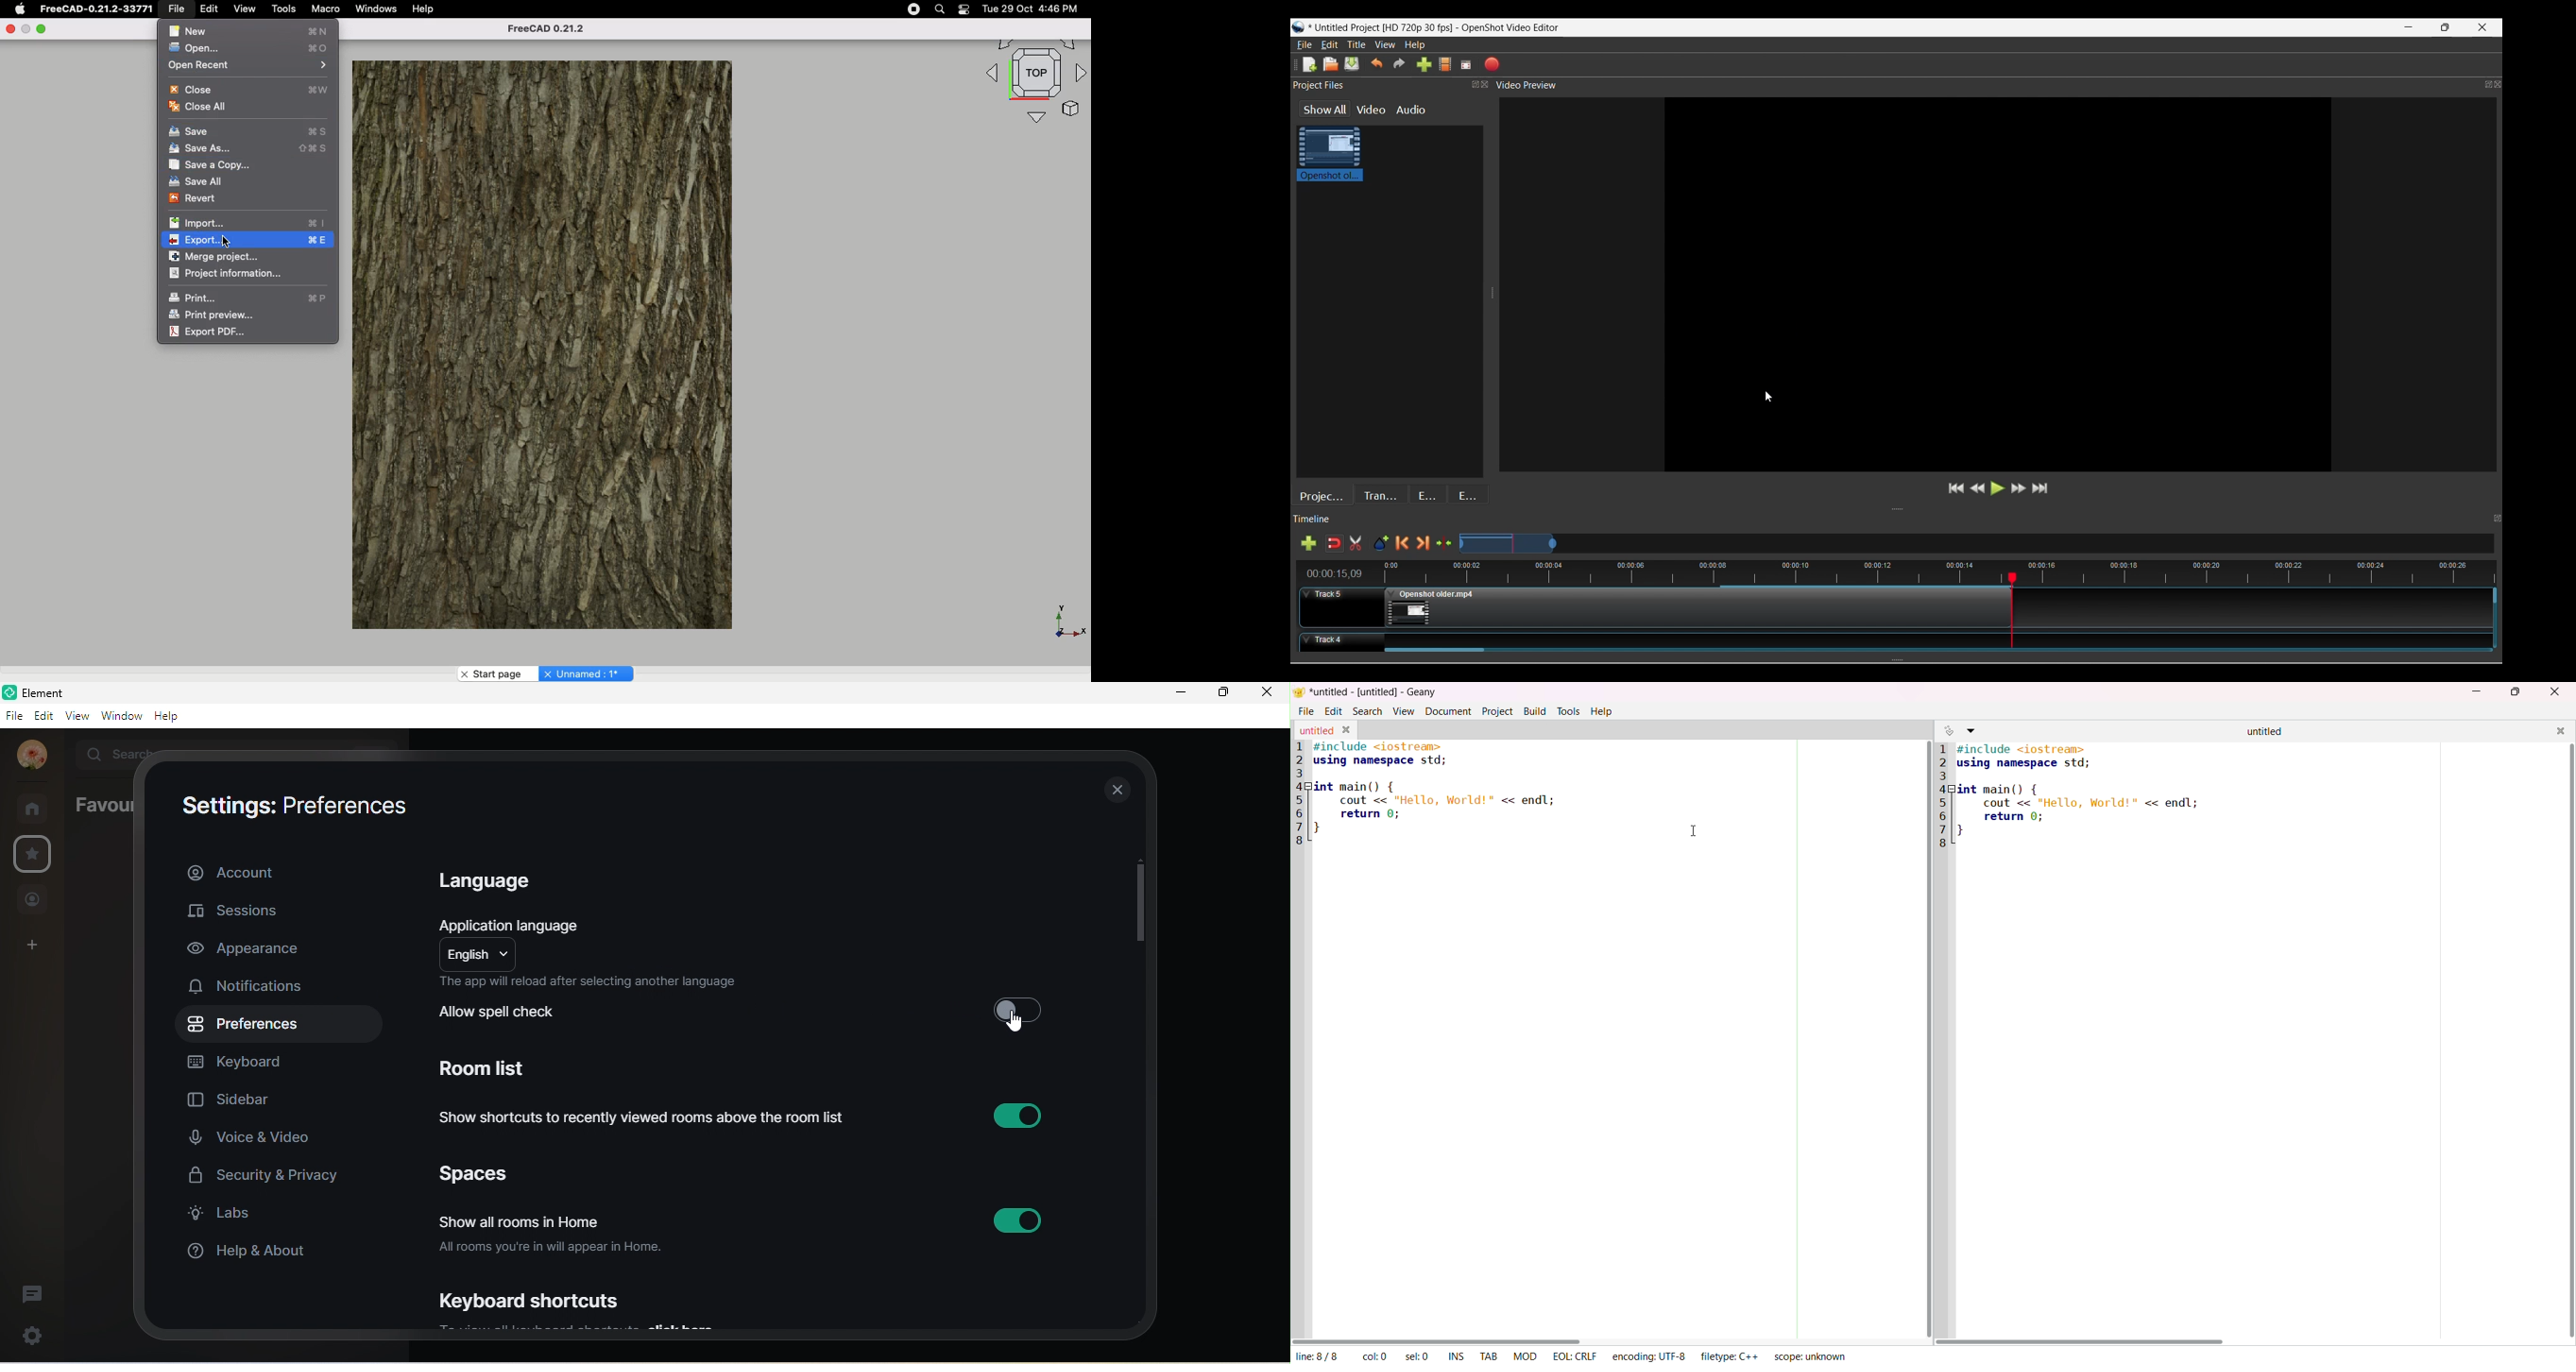 Image resolution: width=2576 pixels, height=1372 pixels. Describe the element at coordinates (252, 50) in the screenshot. I see `Open` at that location.